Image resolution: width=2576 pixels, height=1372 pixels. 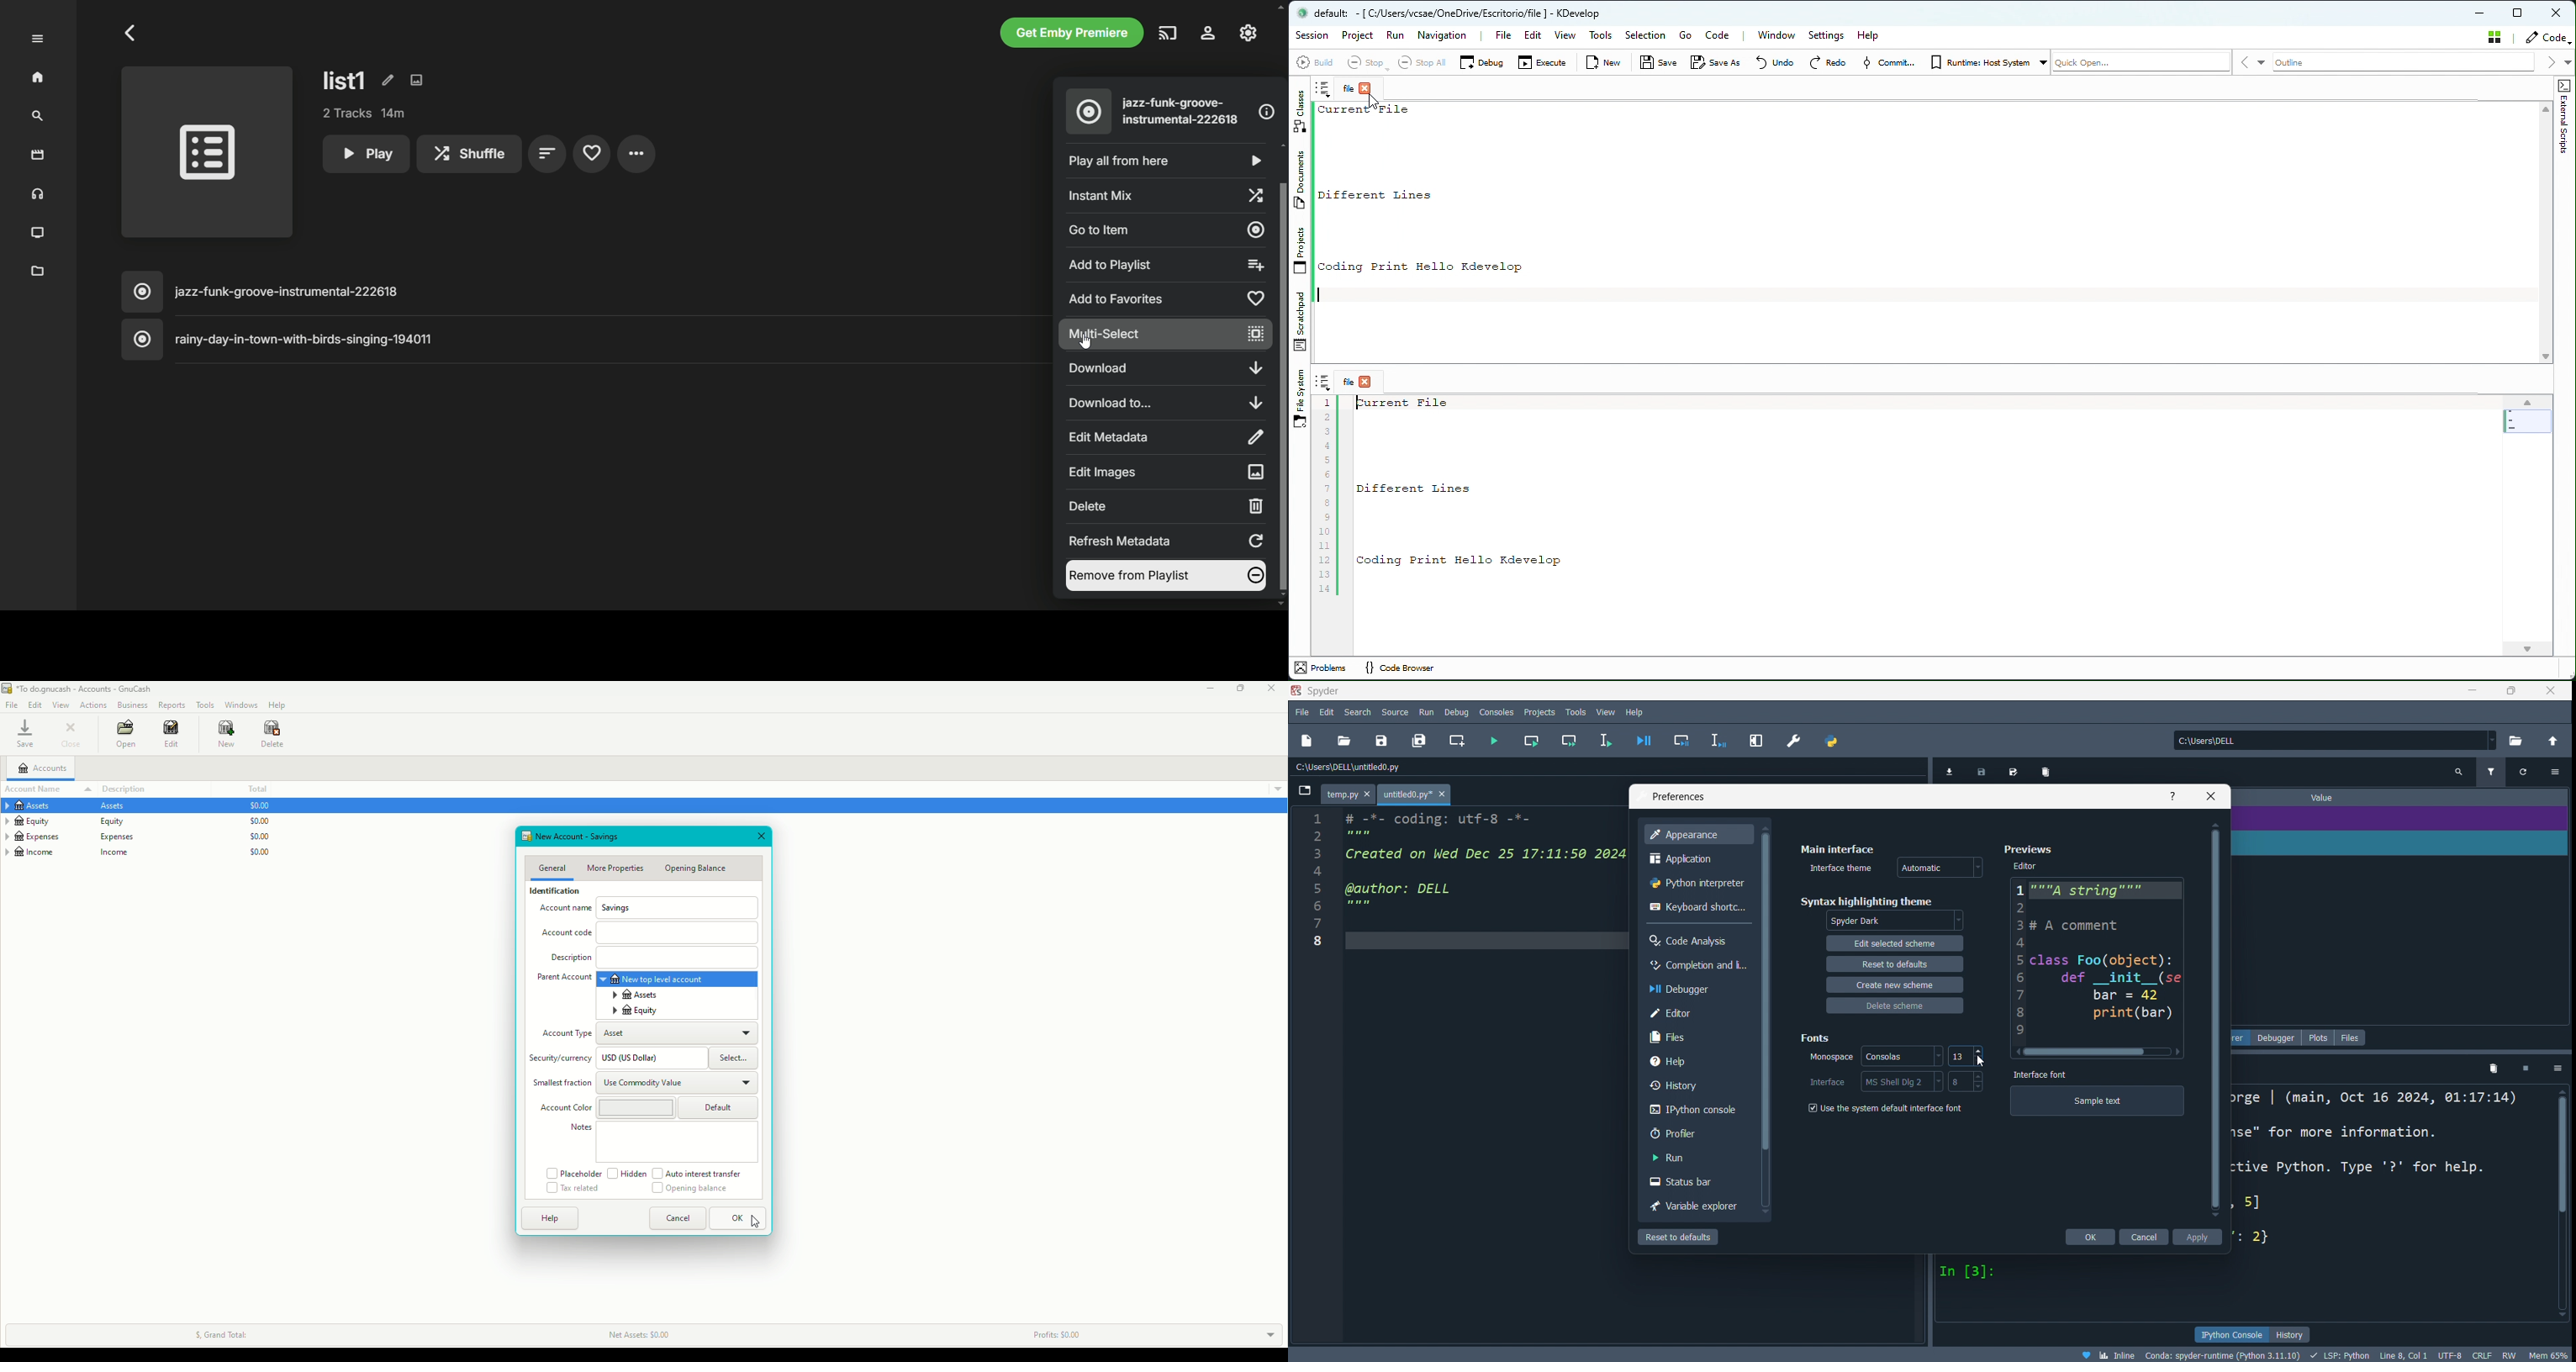 I want to click on increase , so click(x=1982, y=1075).